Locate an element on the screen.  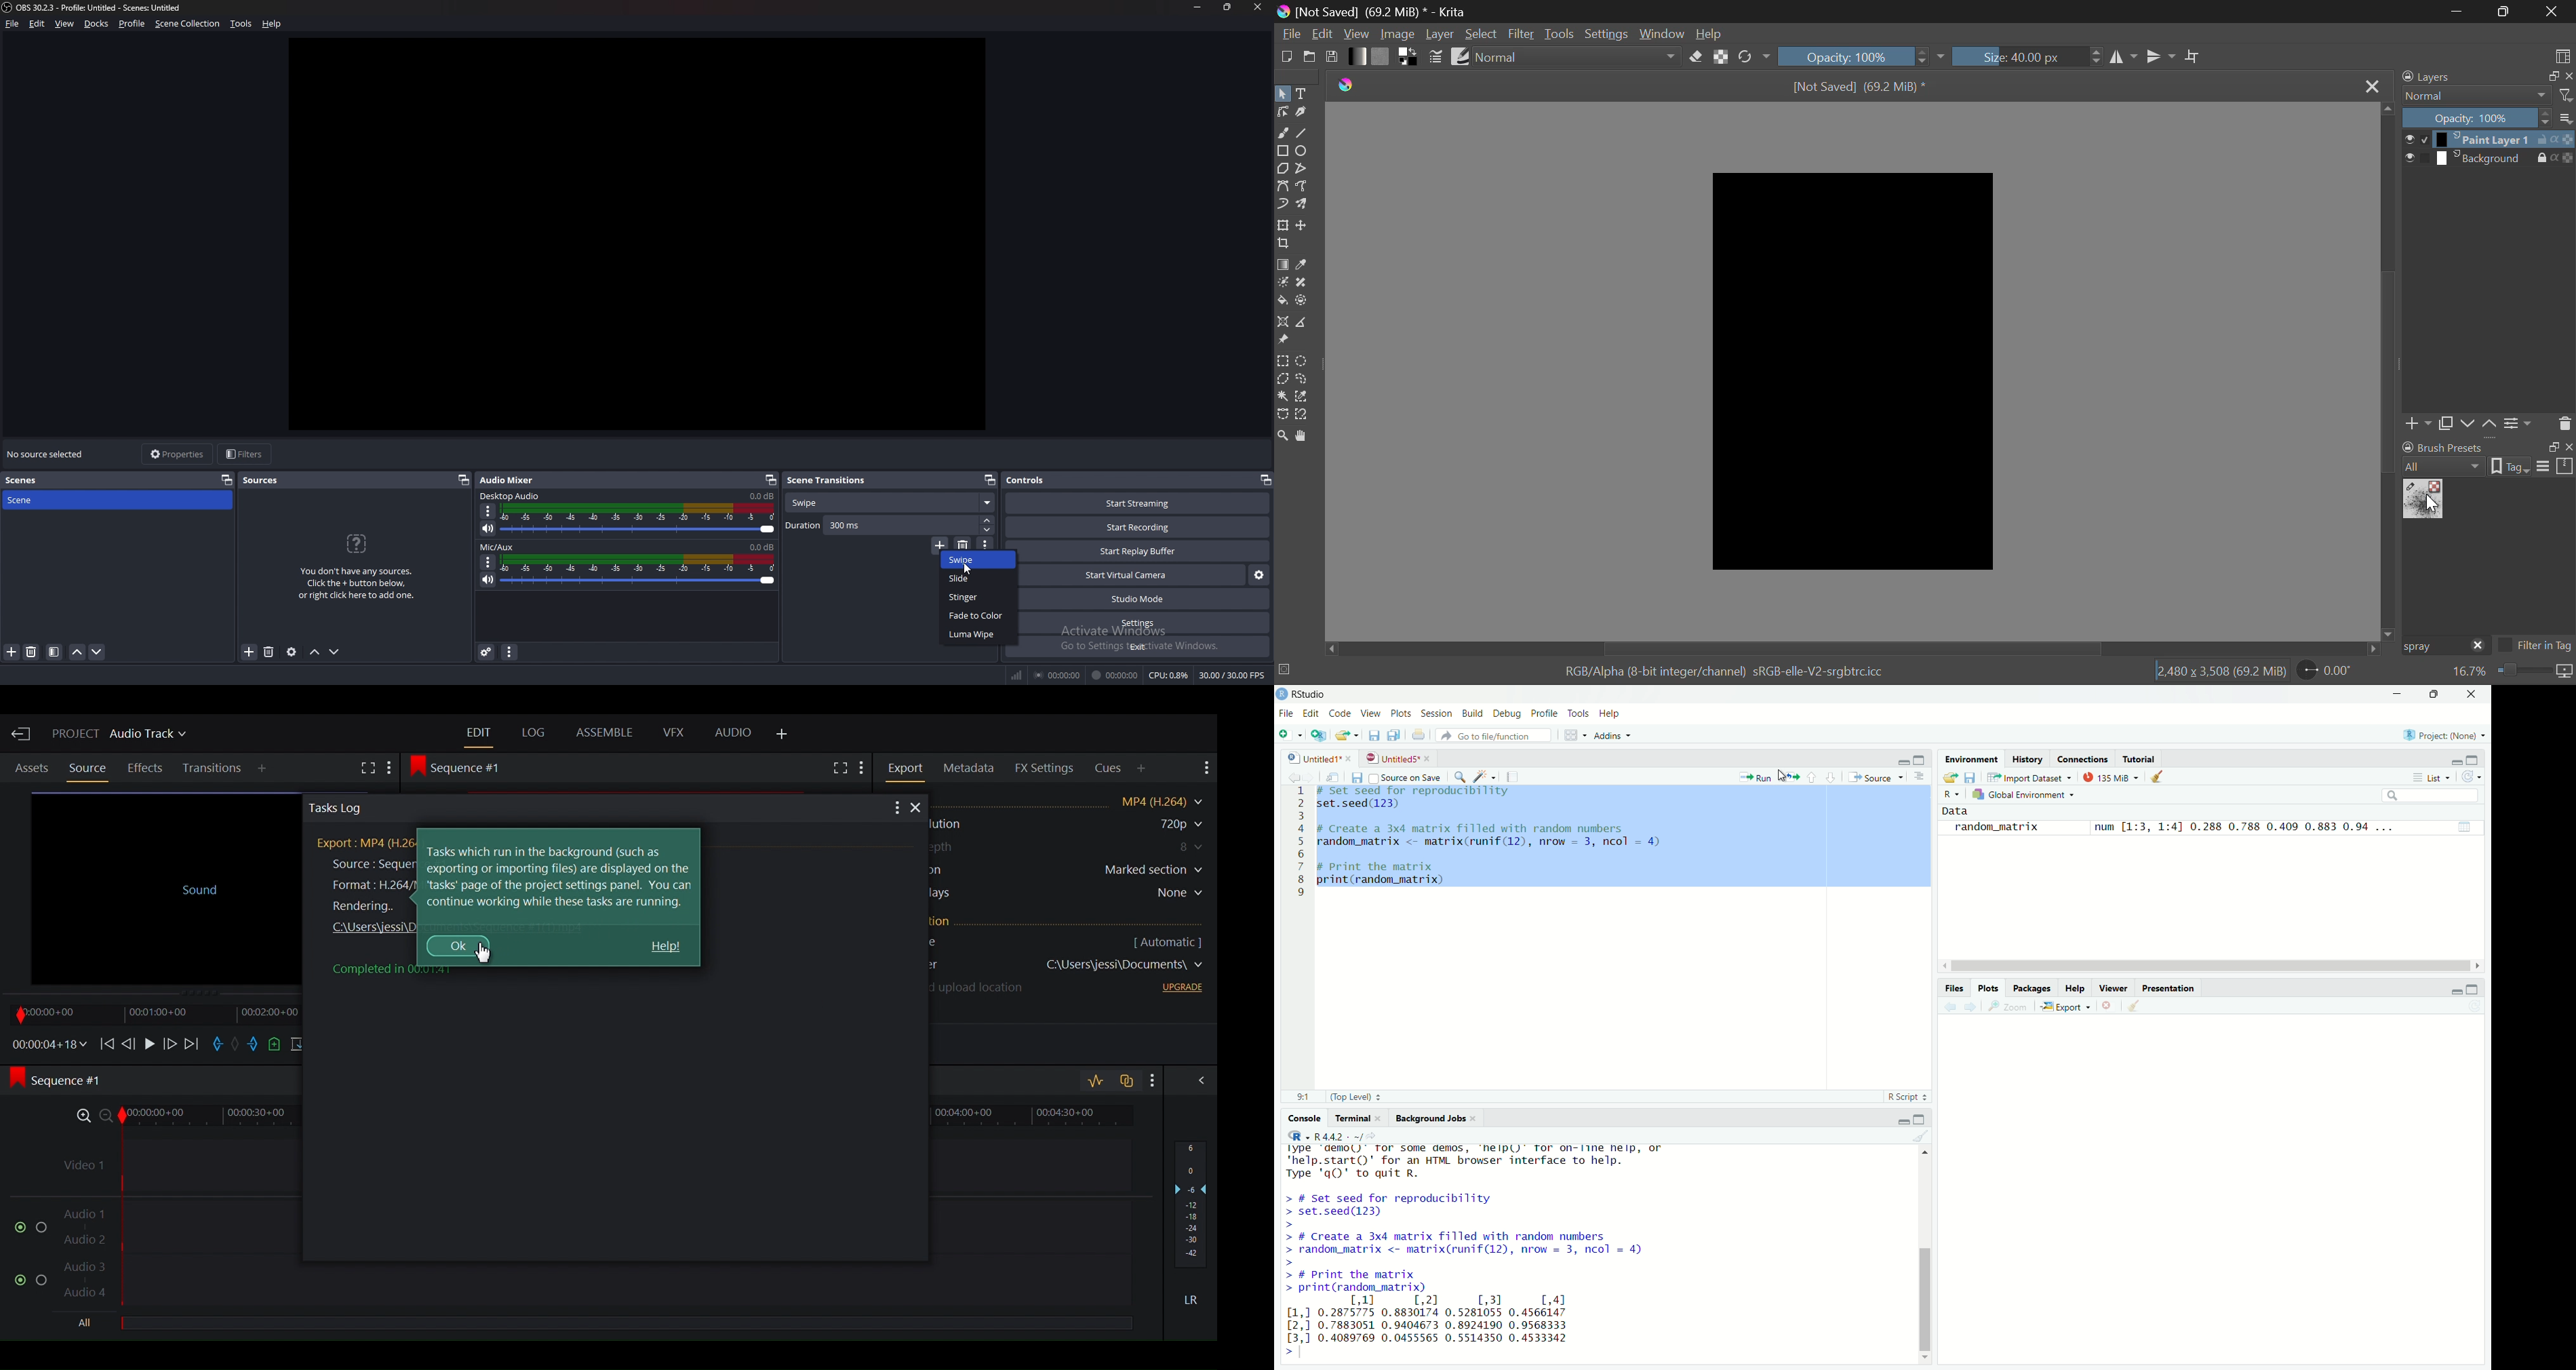
rerminal is located at coordinates (1356, 1118).